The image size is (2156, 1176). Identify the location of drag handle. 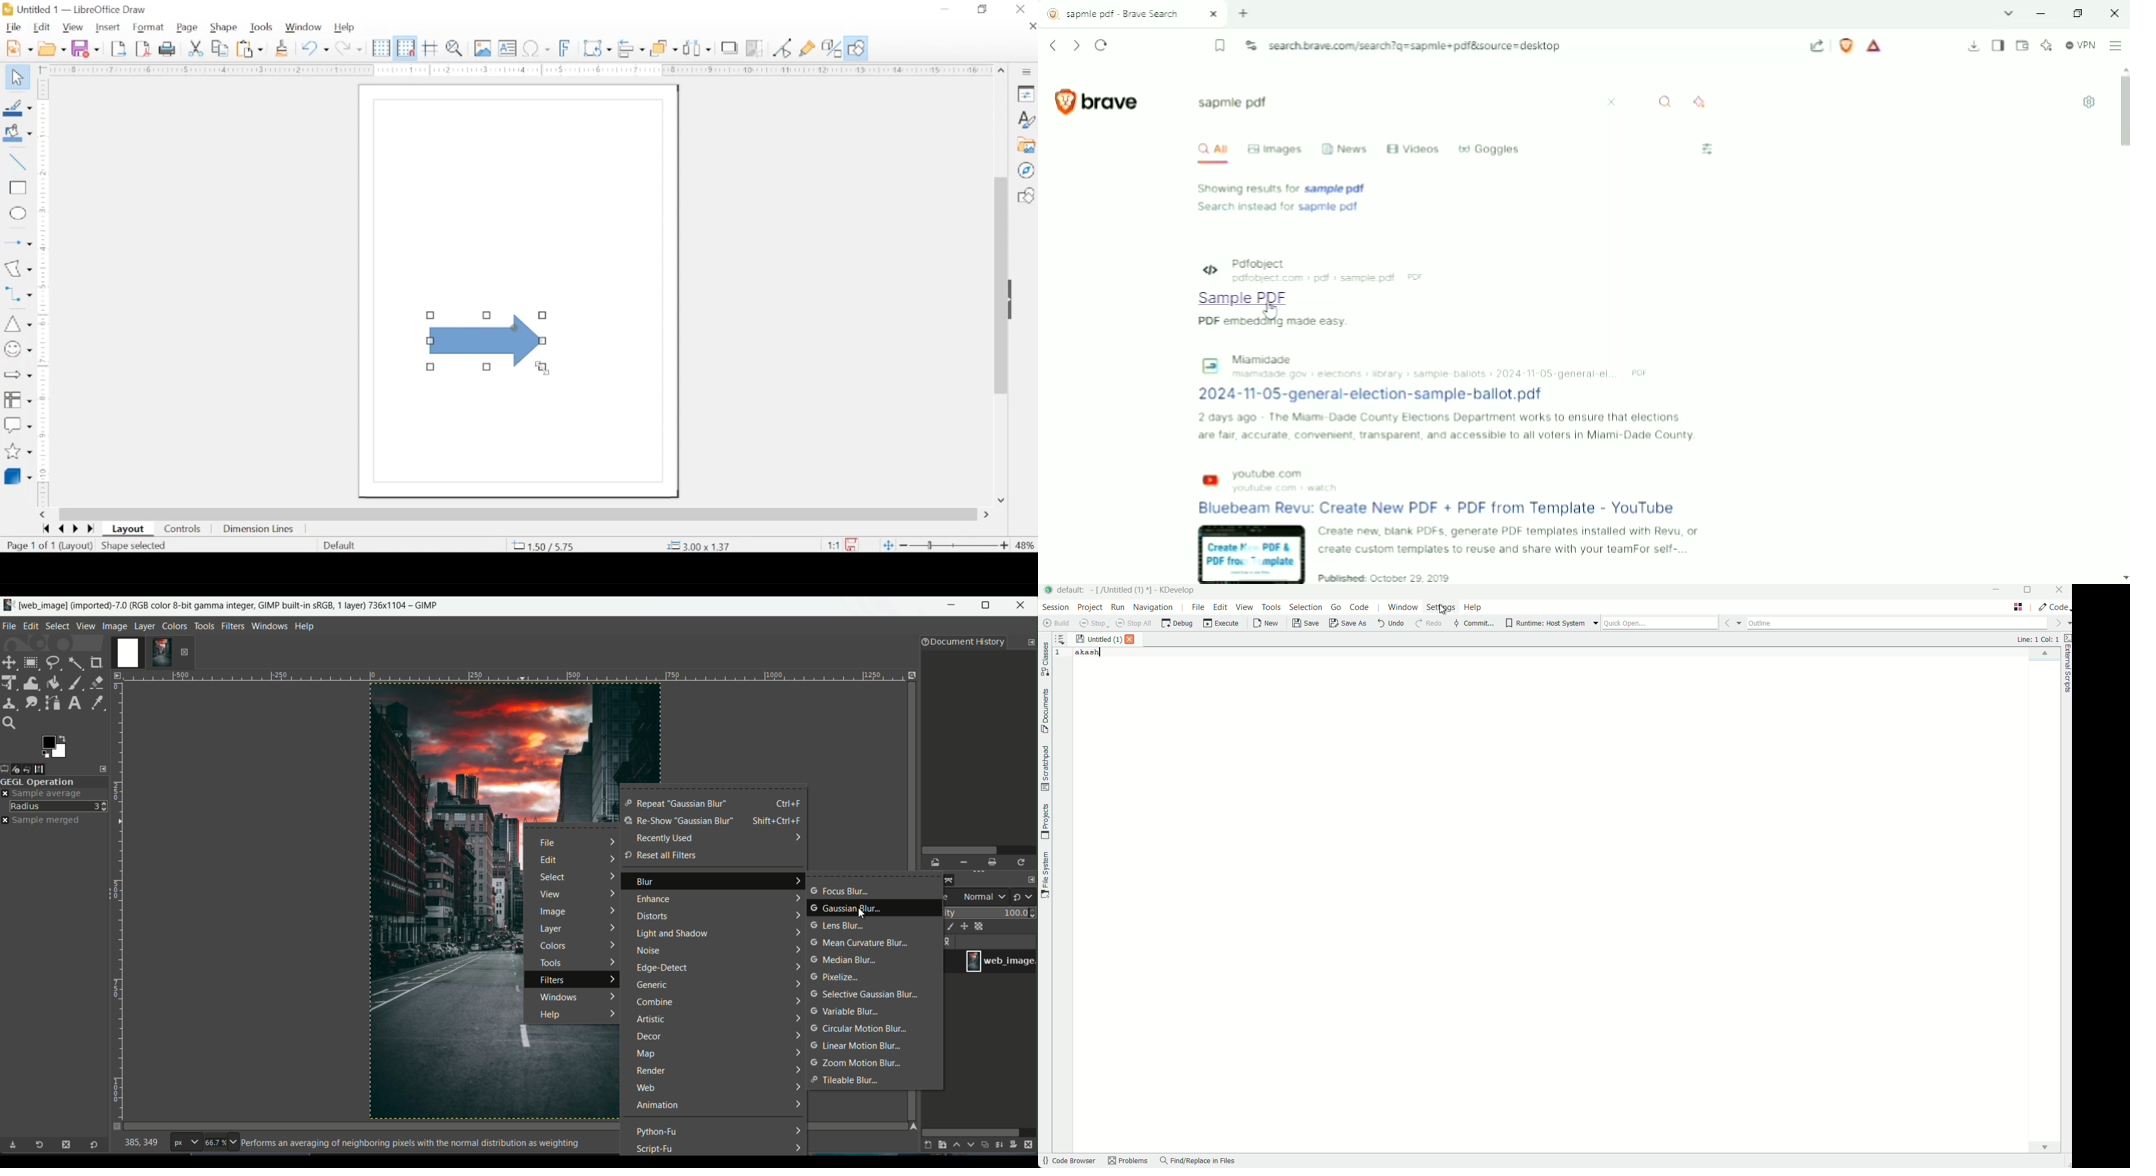
(1013, 299).